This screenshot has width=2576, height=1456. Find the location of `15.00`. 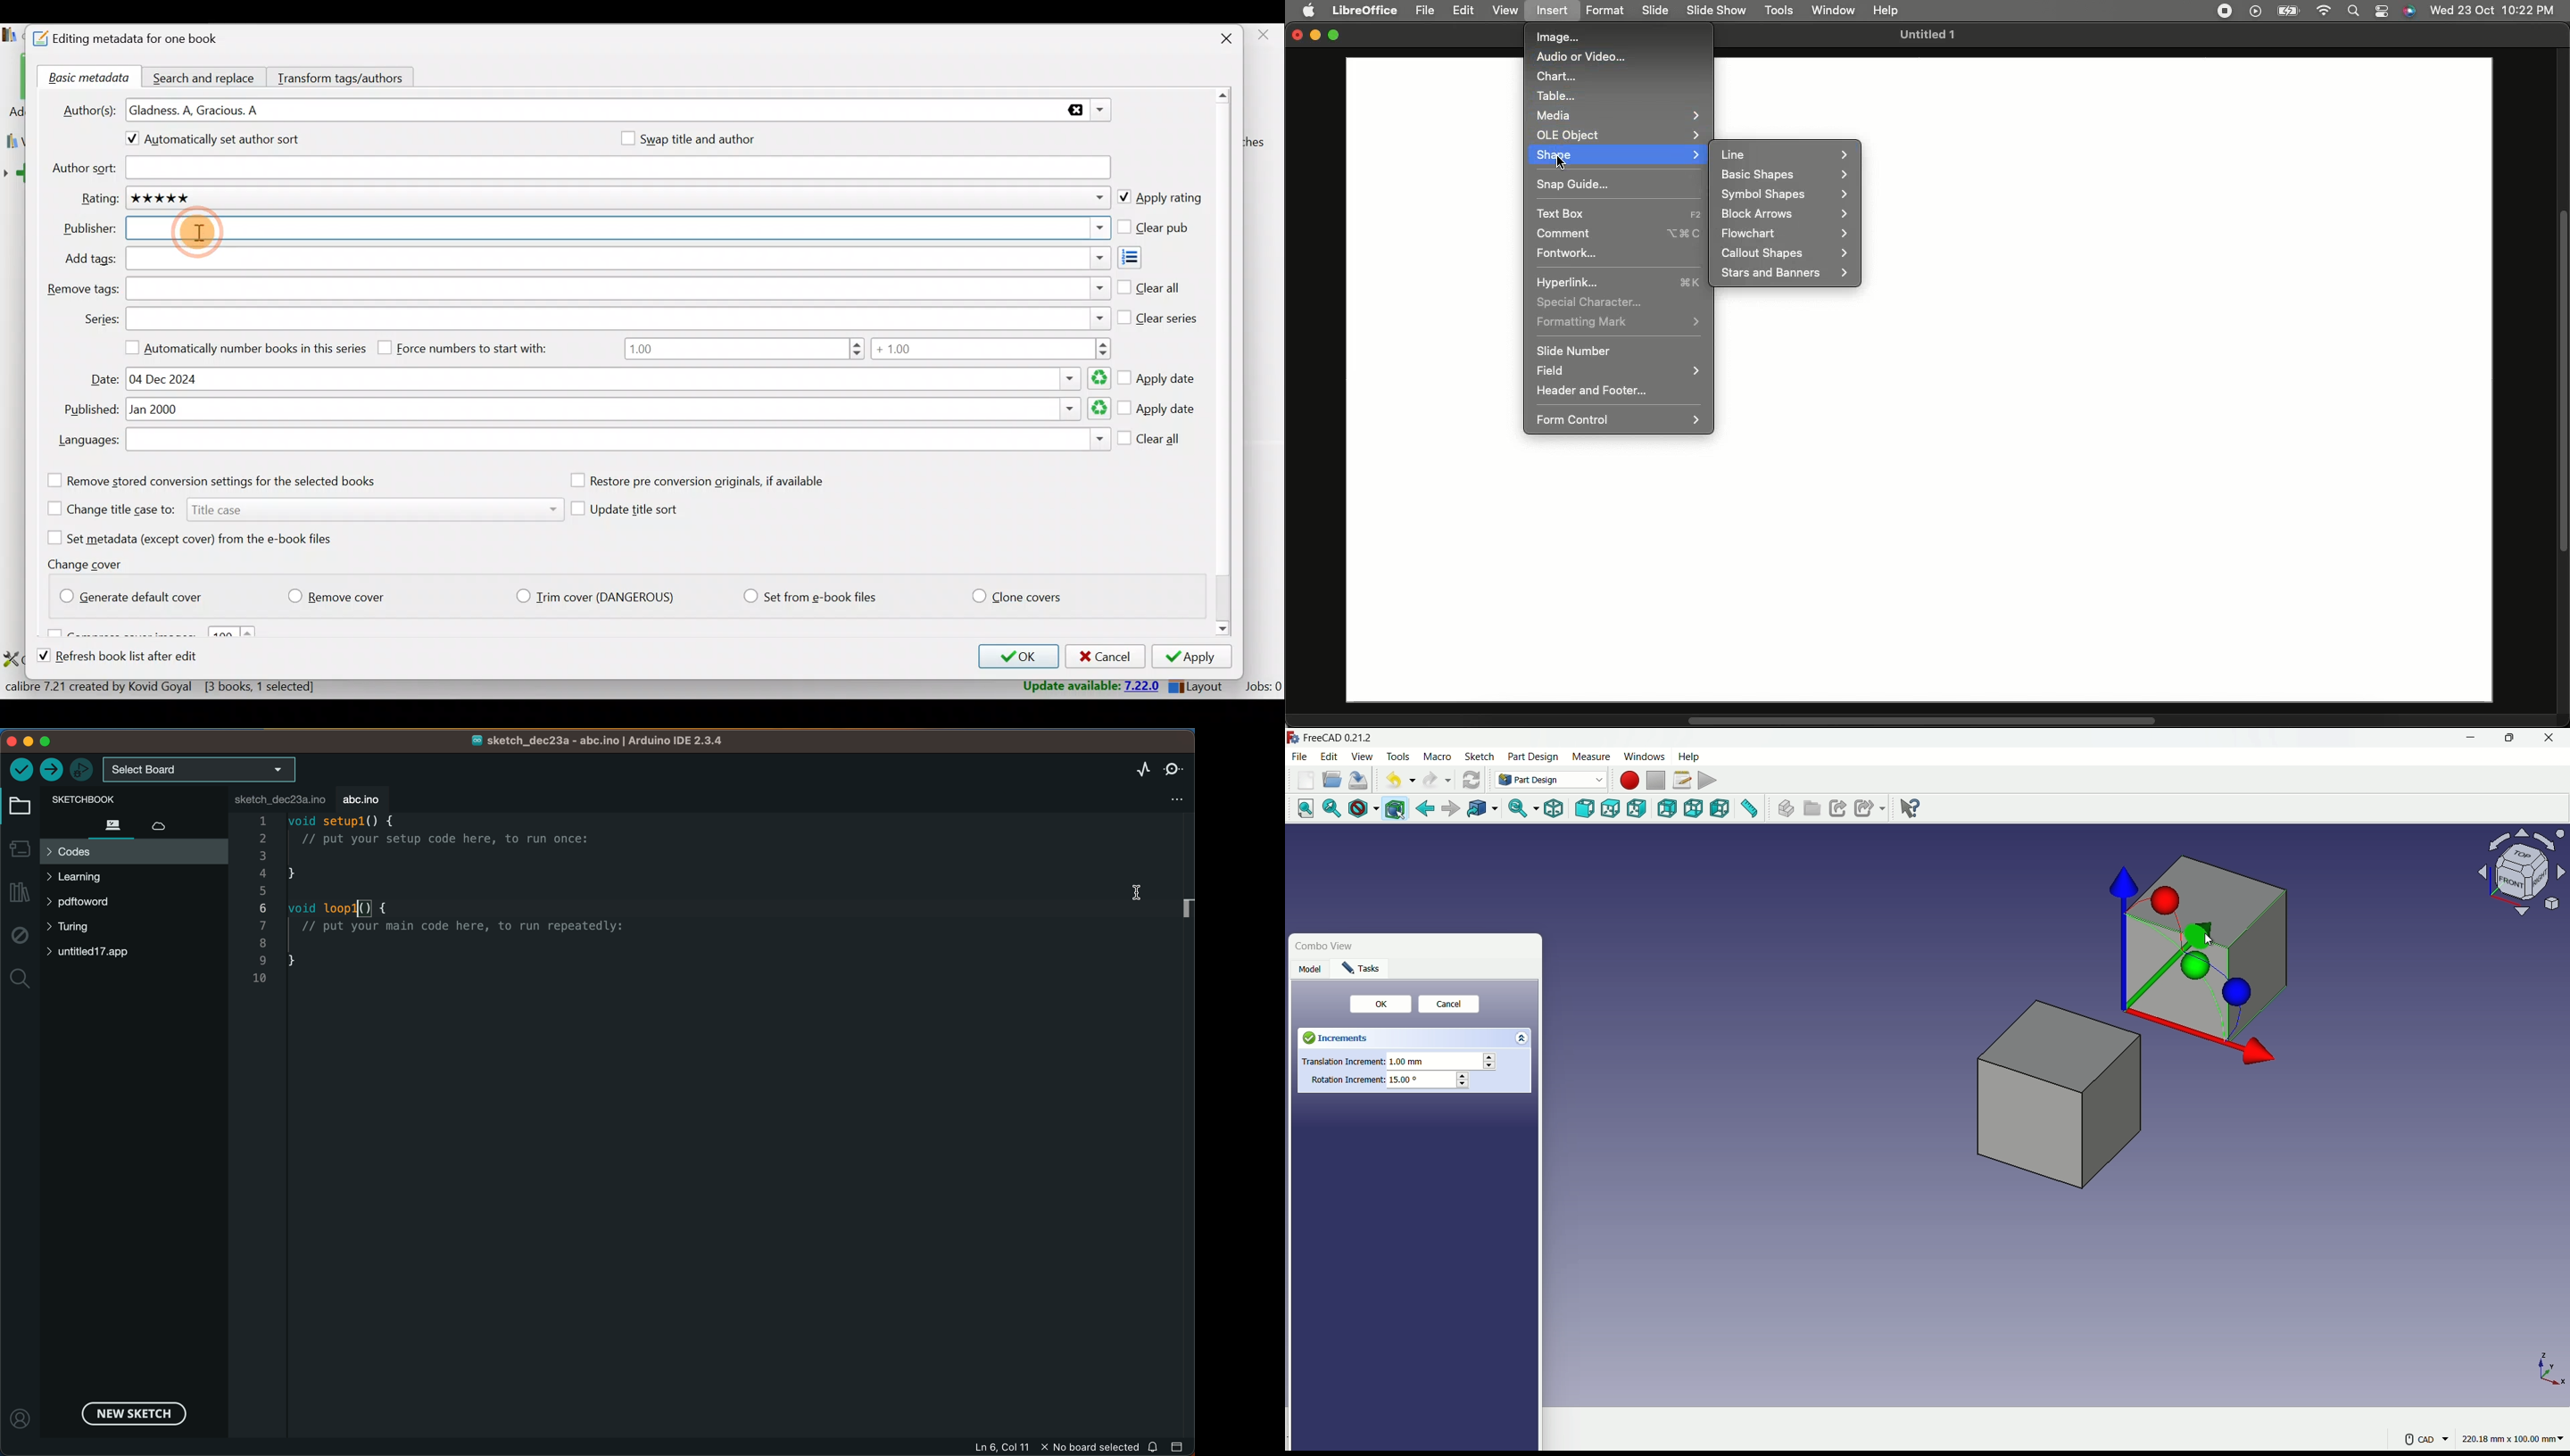

15.00 is located at coordinates (1404, 1079).